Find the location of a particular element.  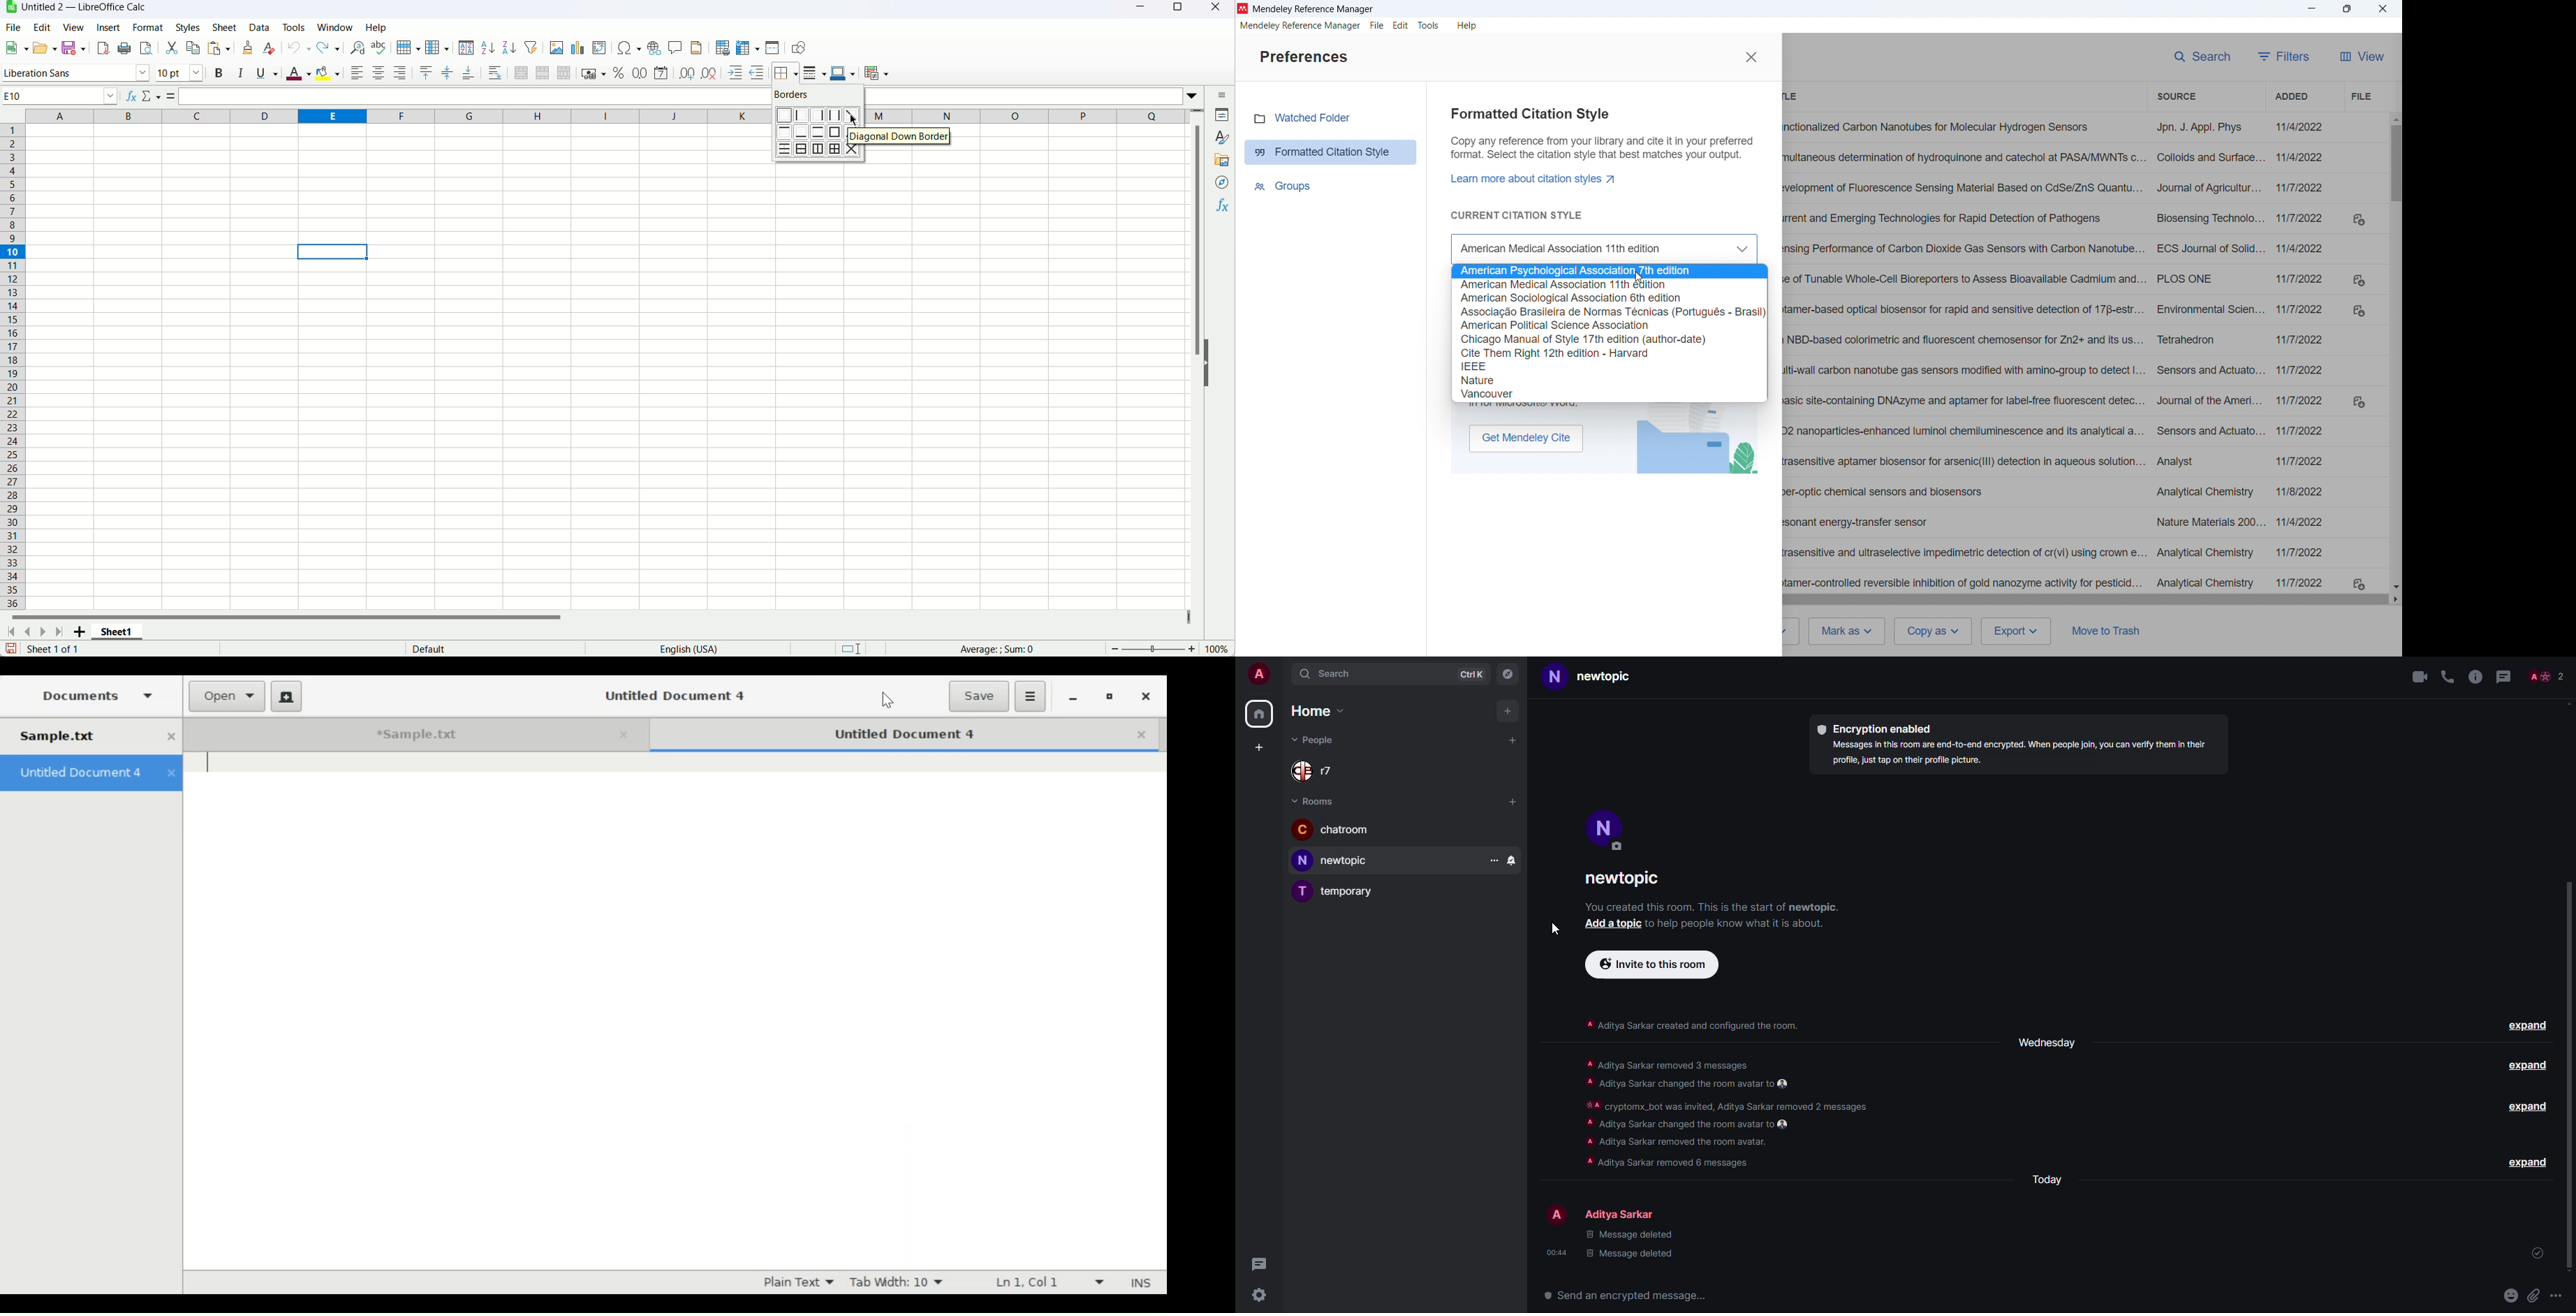

Split window is located at coordinates (774, 48).